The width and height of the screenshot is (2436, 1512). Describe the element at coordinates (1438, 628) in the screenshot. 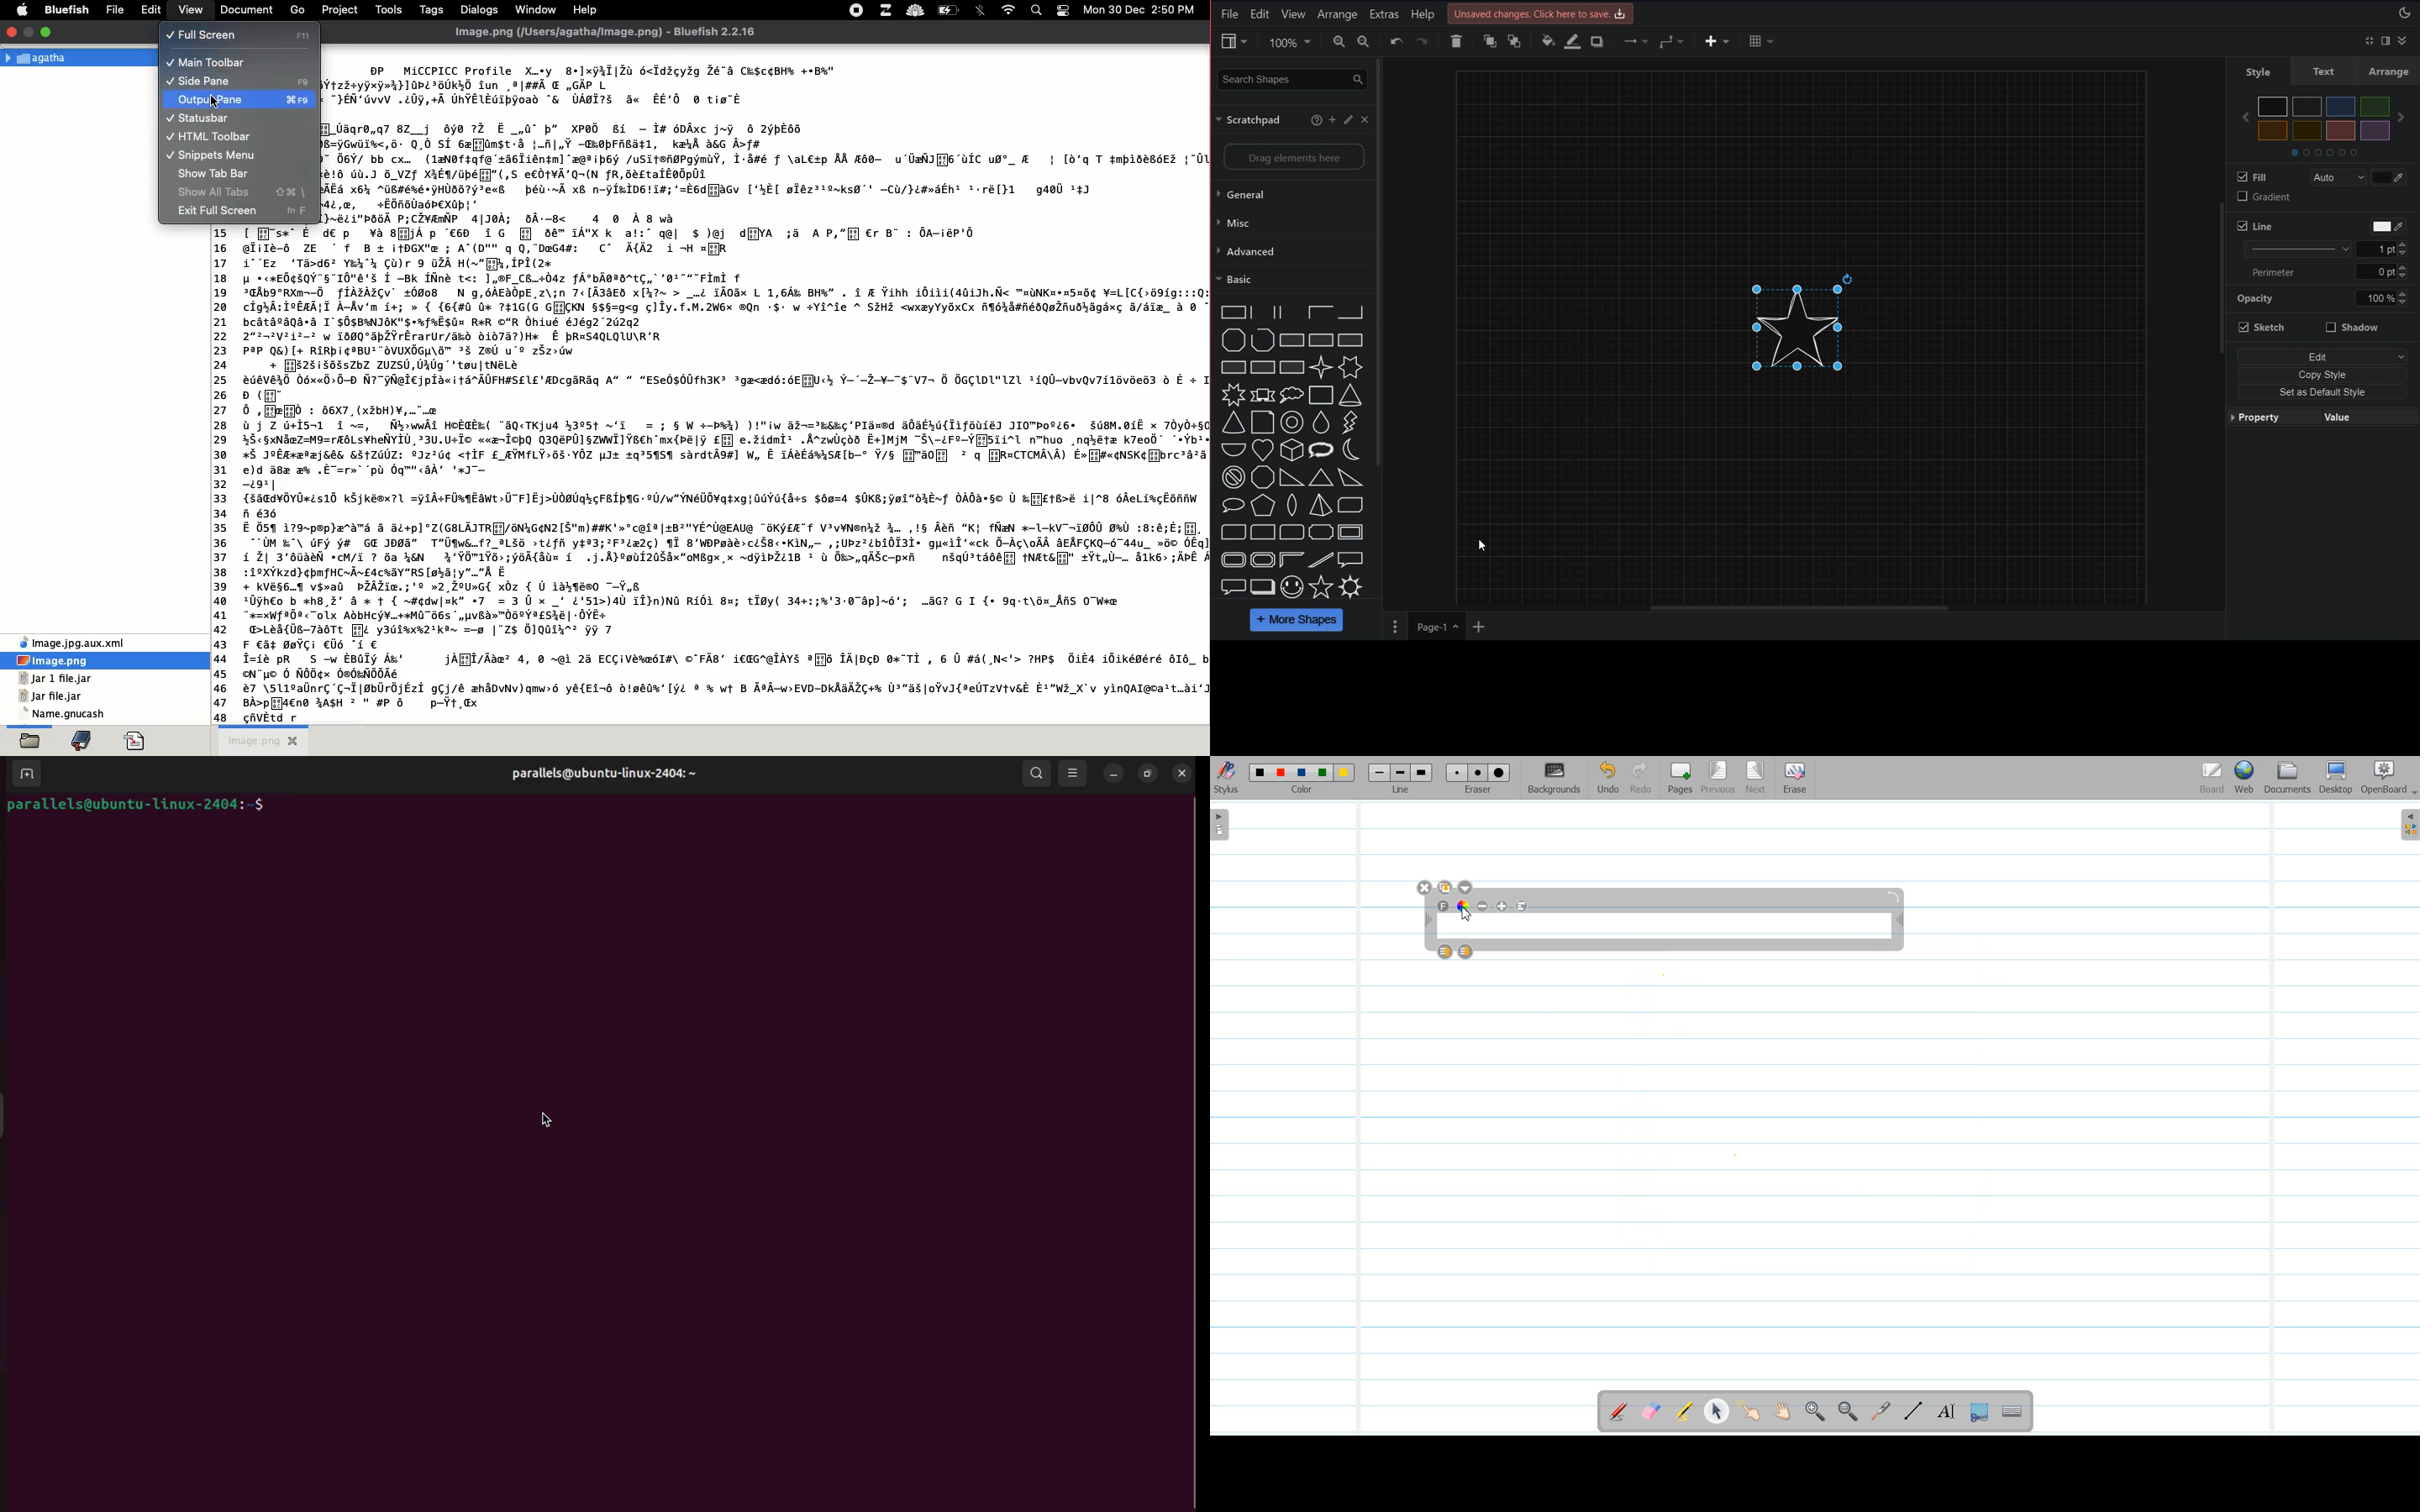

I see `Page-1` at that location.